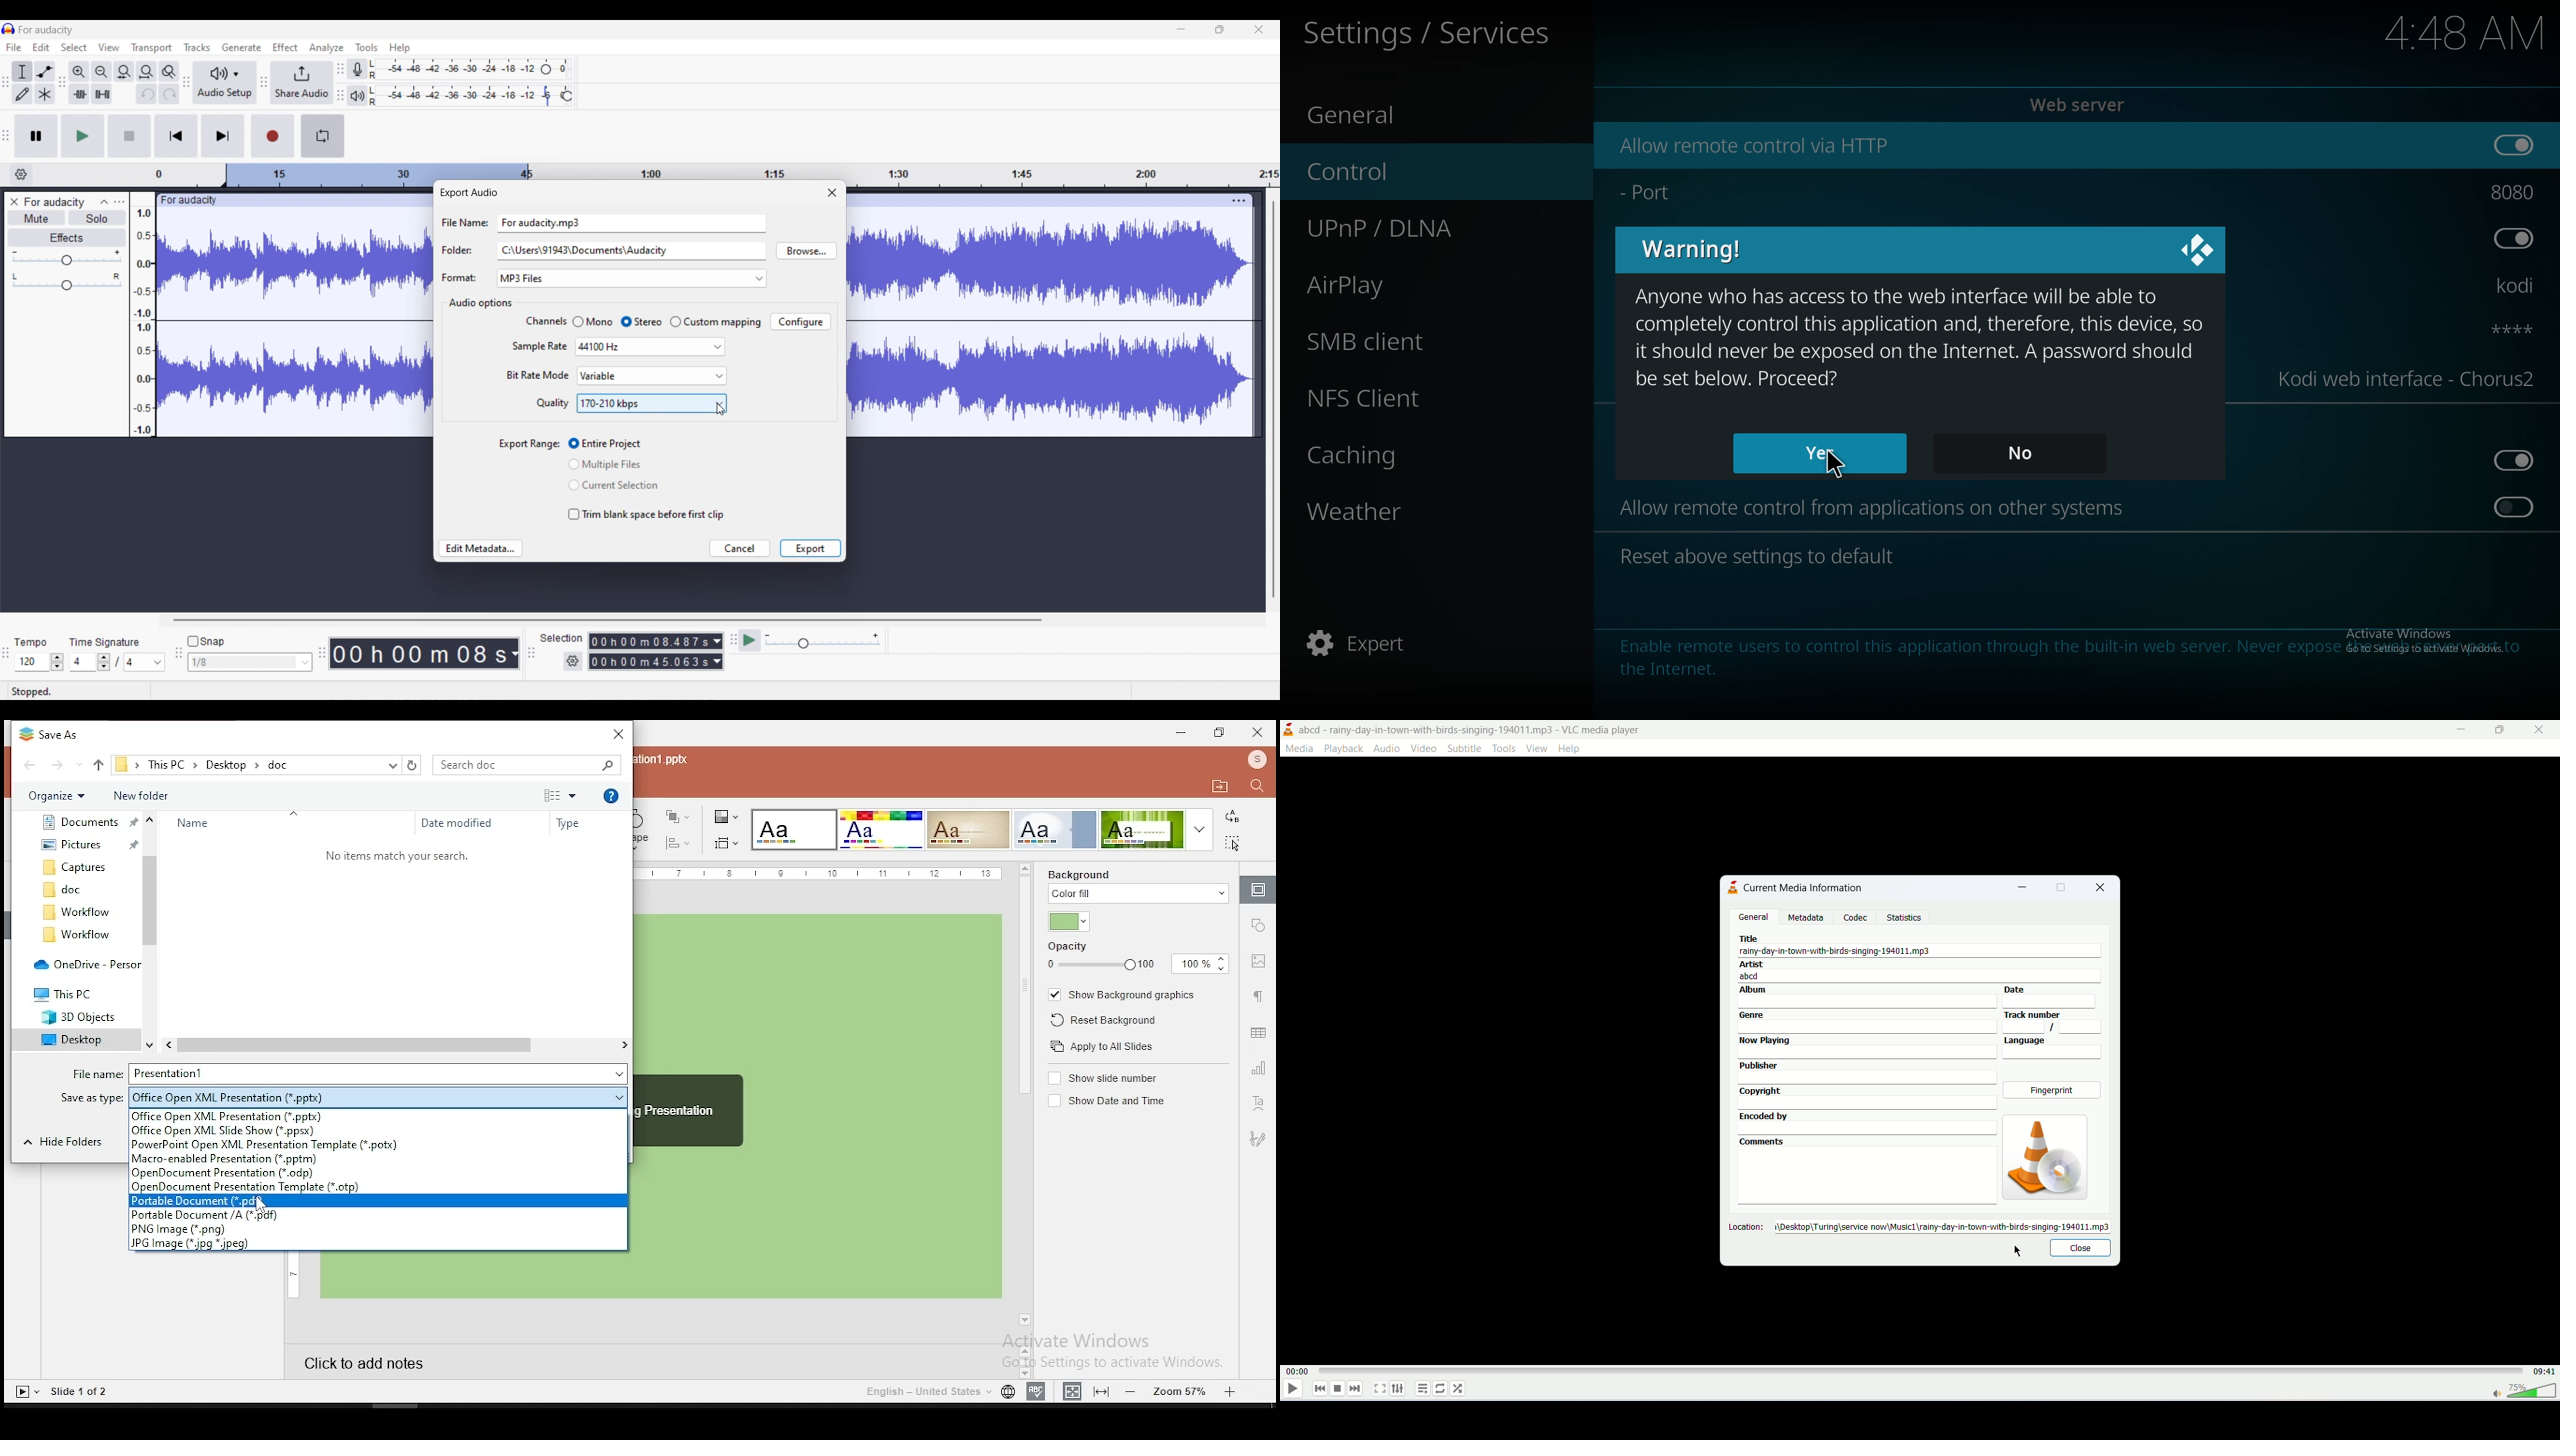 The image size is (2576, 1456). Describe the element at coordinates (1142, 829) in the screenshot. I see `select color theme` at that location.